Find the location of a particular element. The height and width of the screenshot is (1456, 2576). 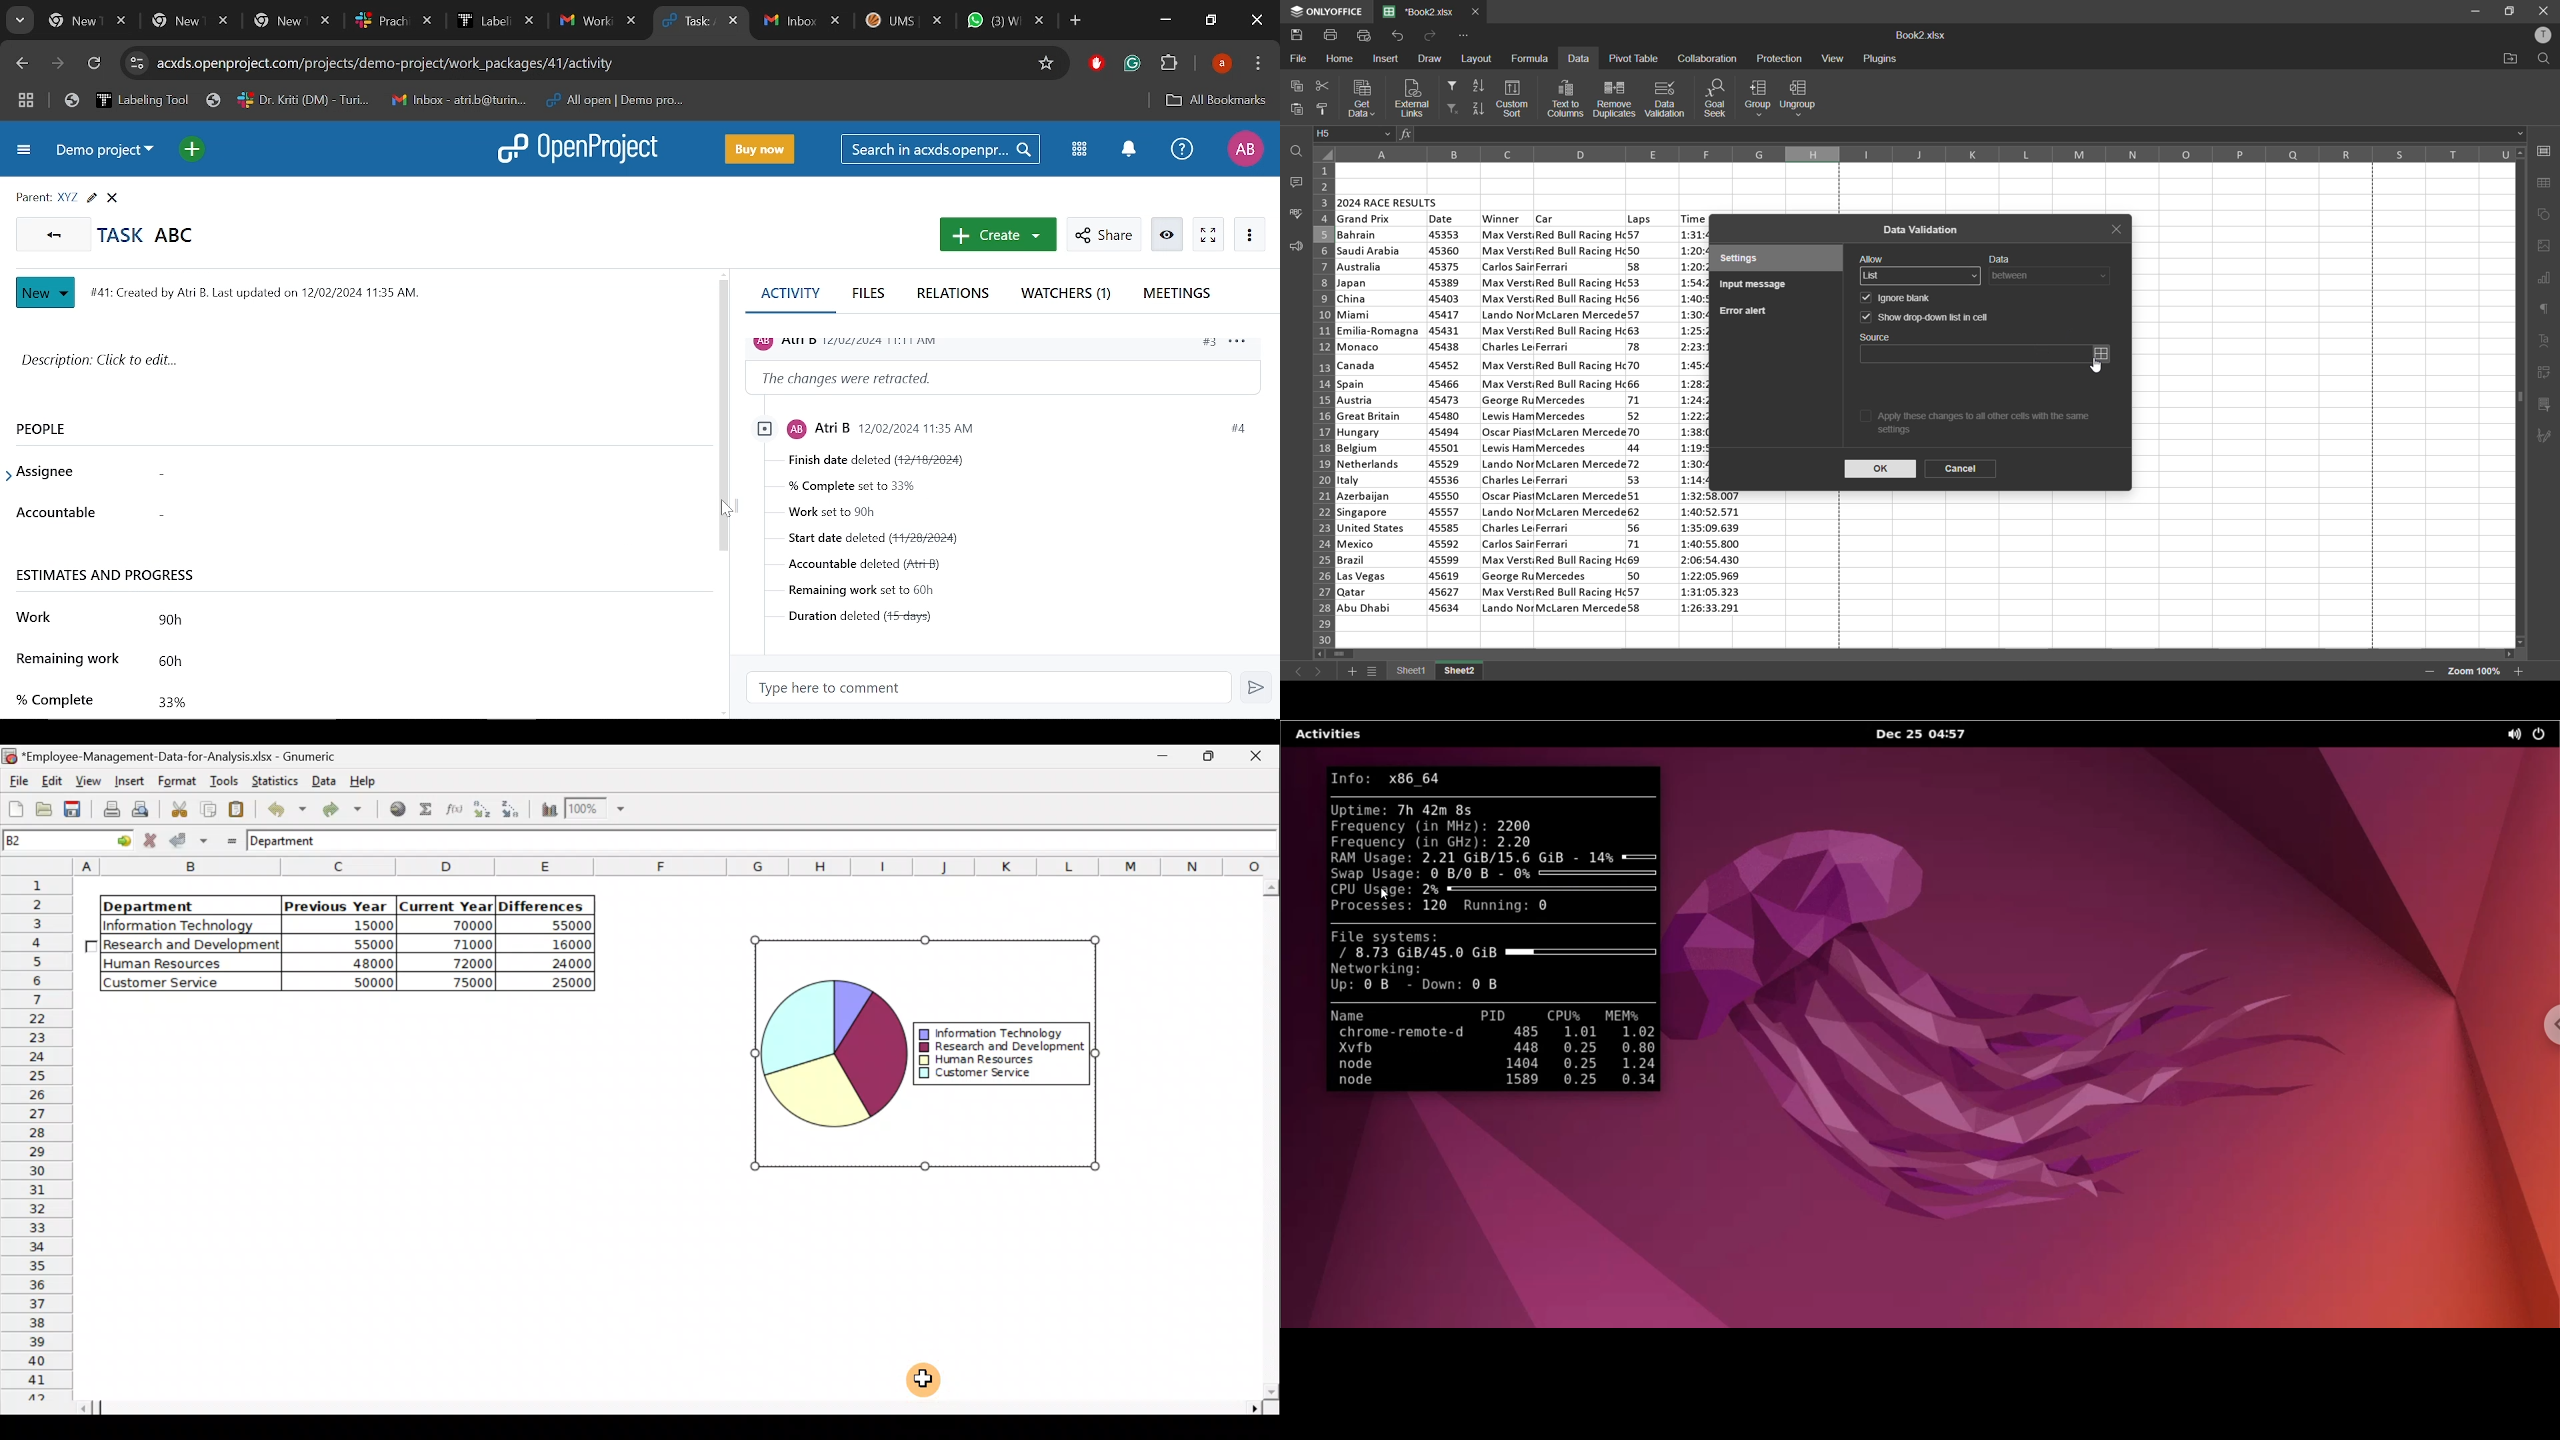

view is located at coordinates (1832, 58).